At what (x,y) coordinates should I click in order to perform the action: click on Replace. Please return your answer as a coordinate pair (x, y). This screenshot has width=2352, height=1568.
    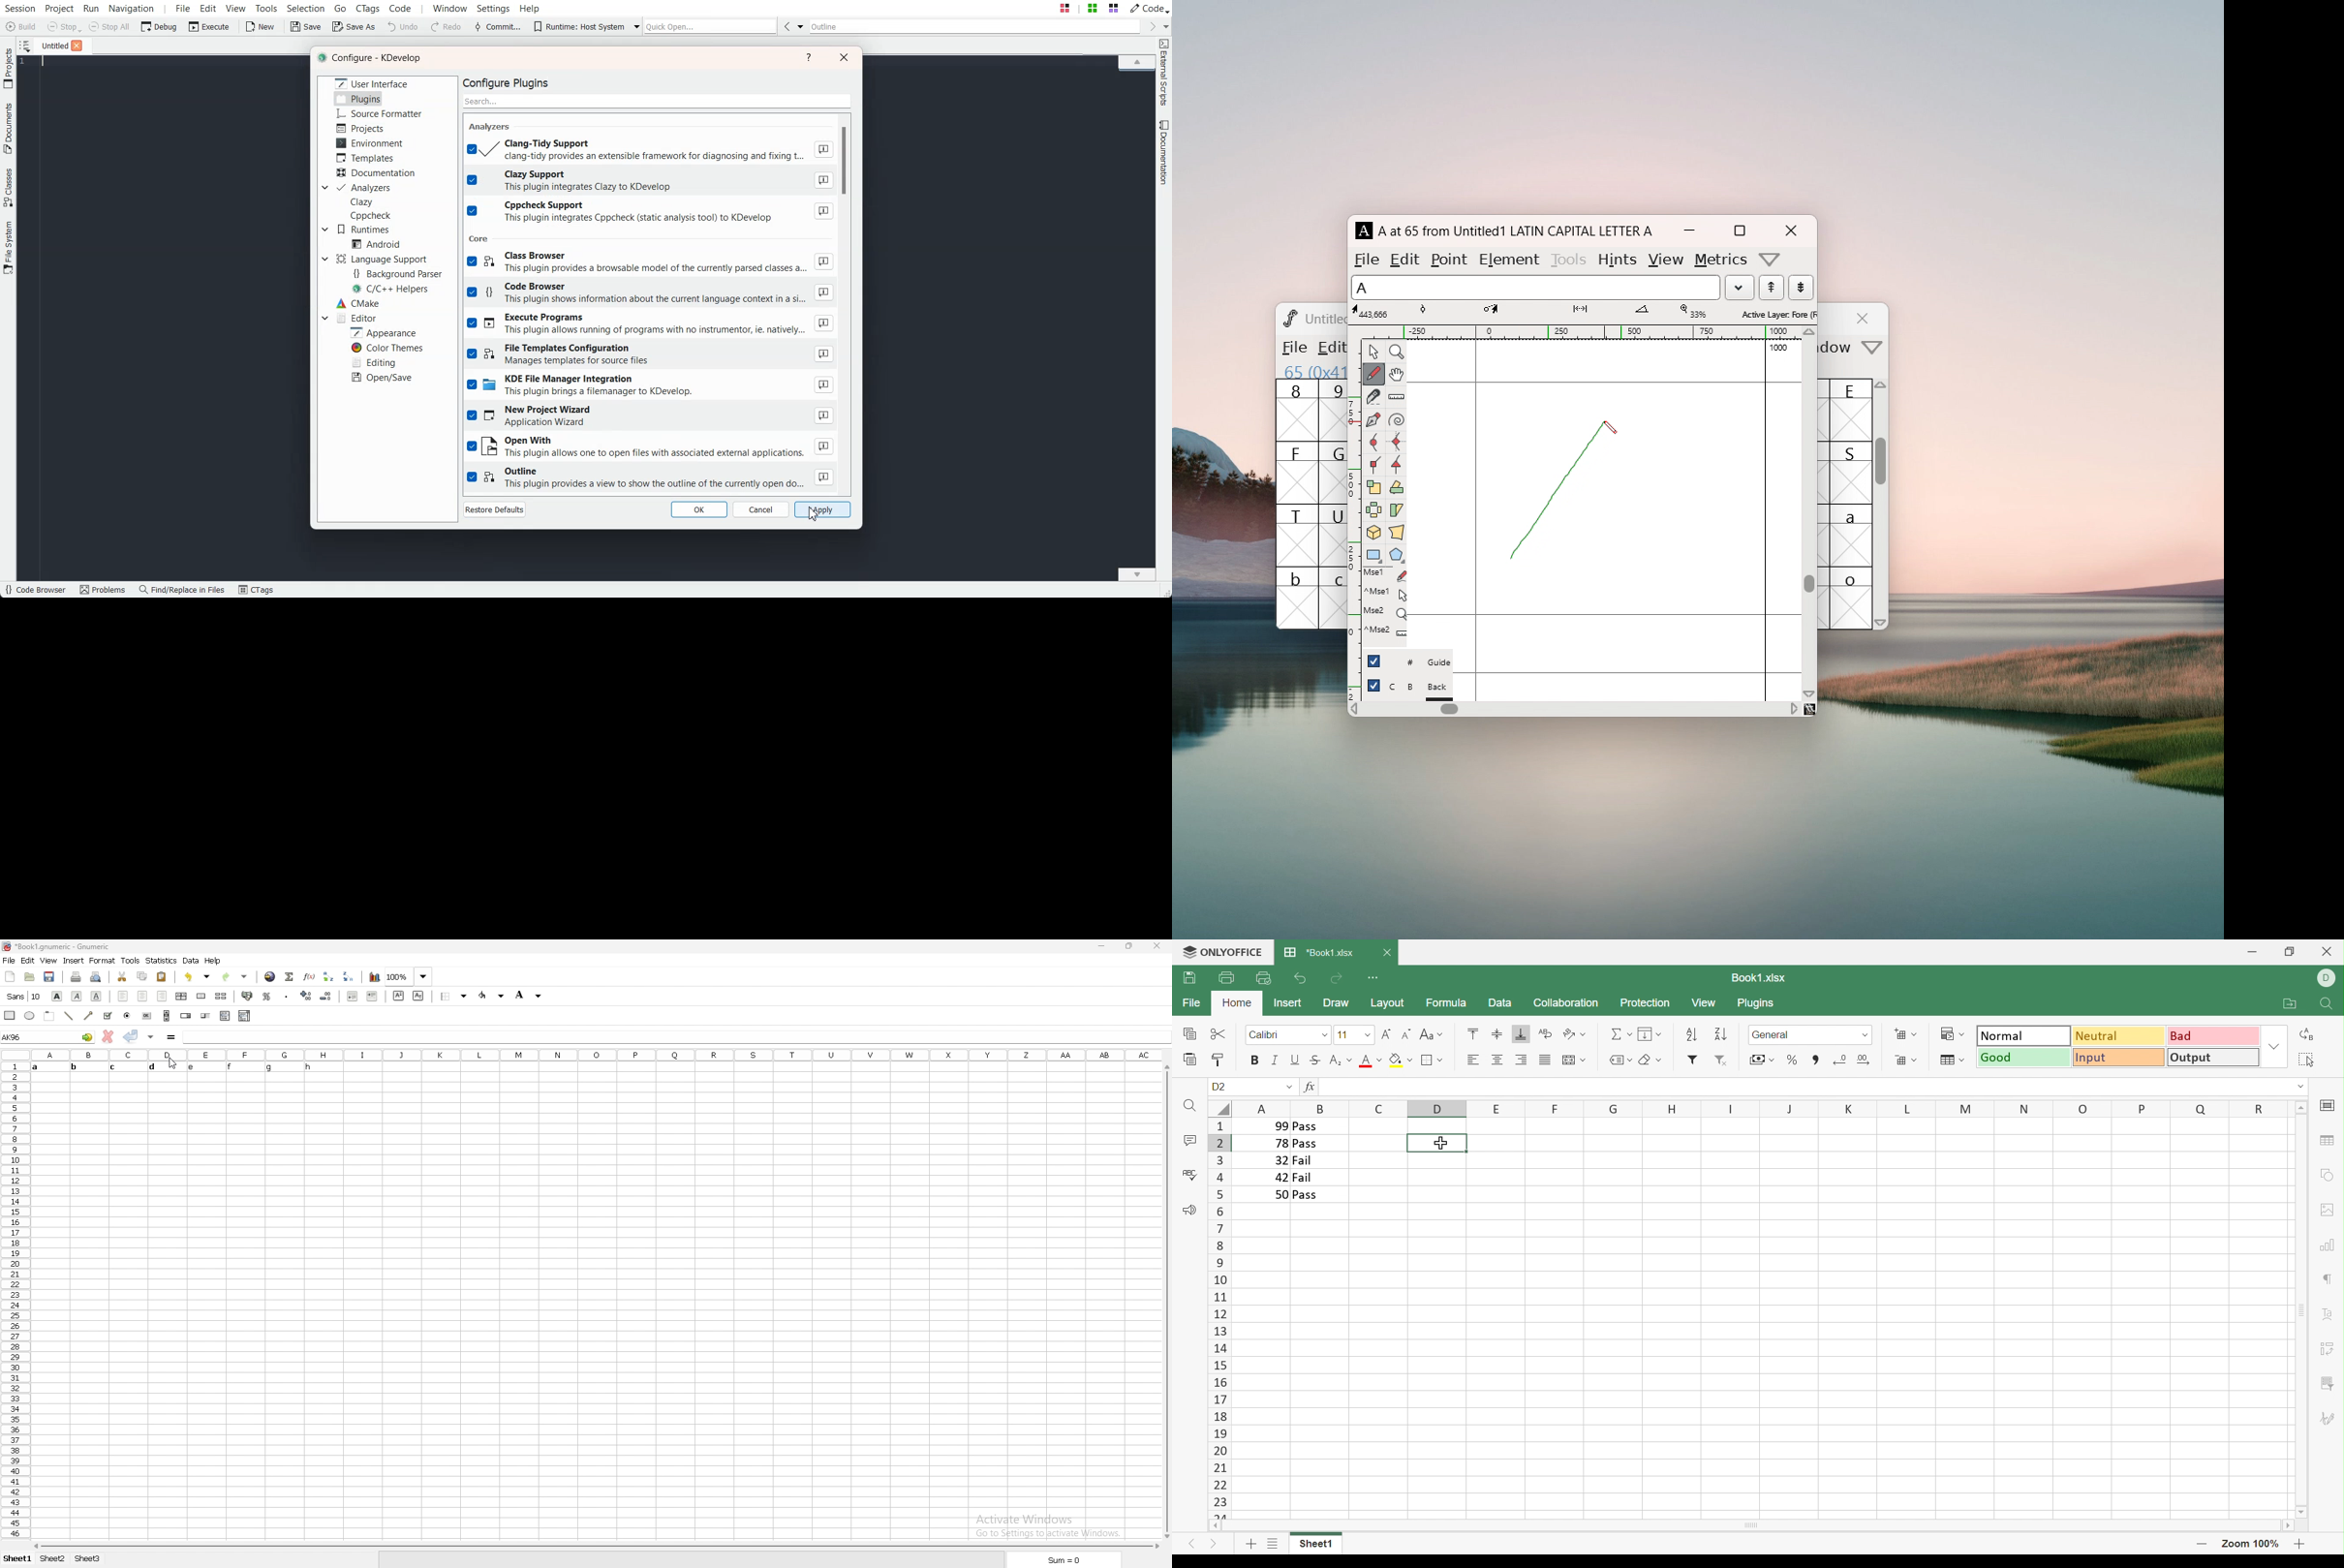
    Looking at the image, I should click on (2308, 1035).